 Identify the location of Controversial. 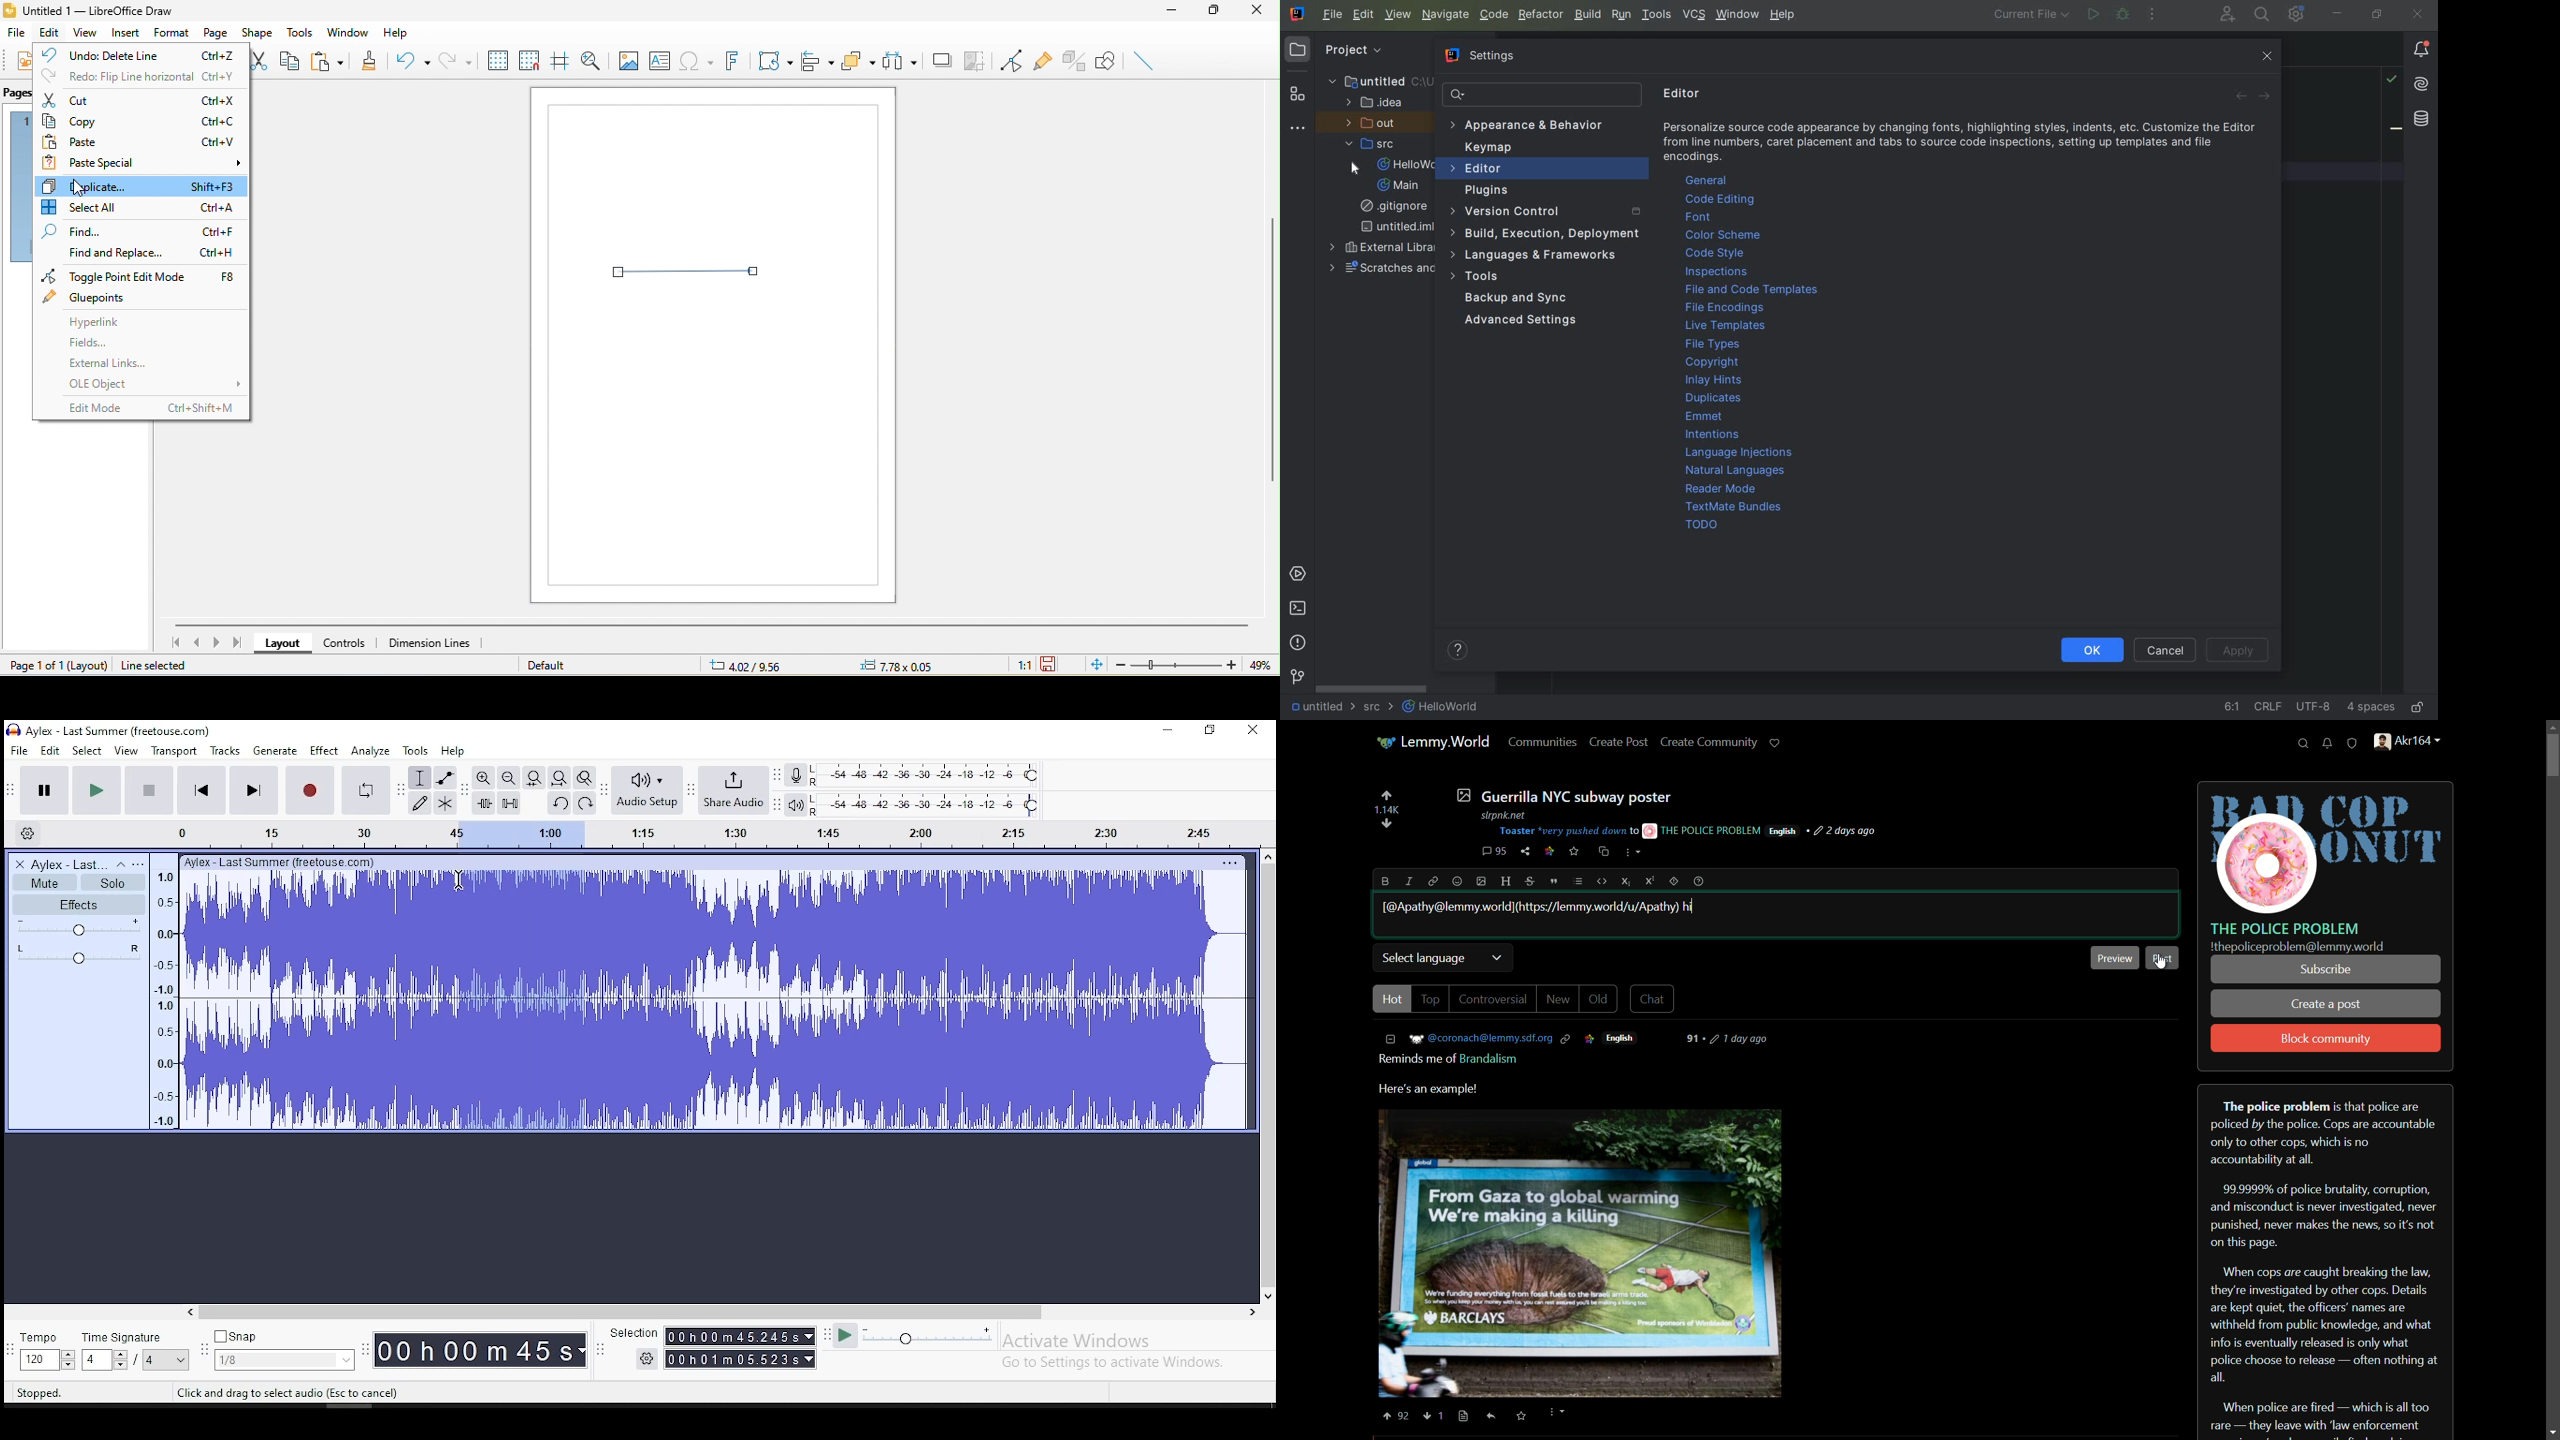
(1494, 999).